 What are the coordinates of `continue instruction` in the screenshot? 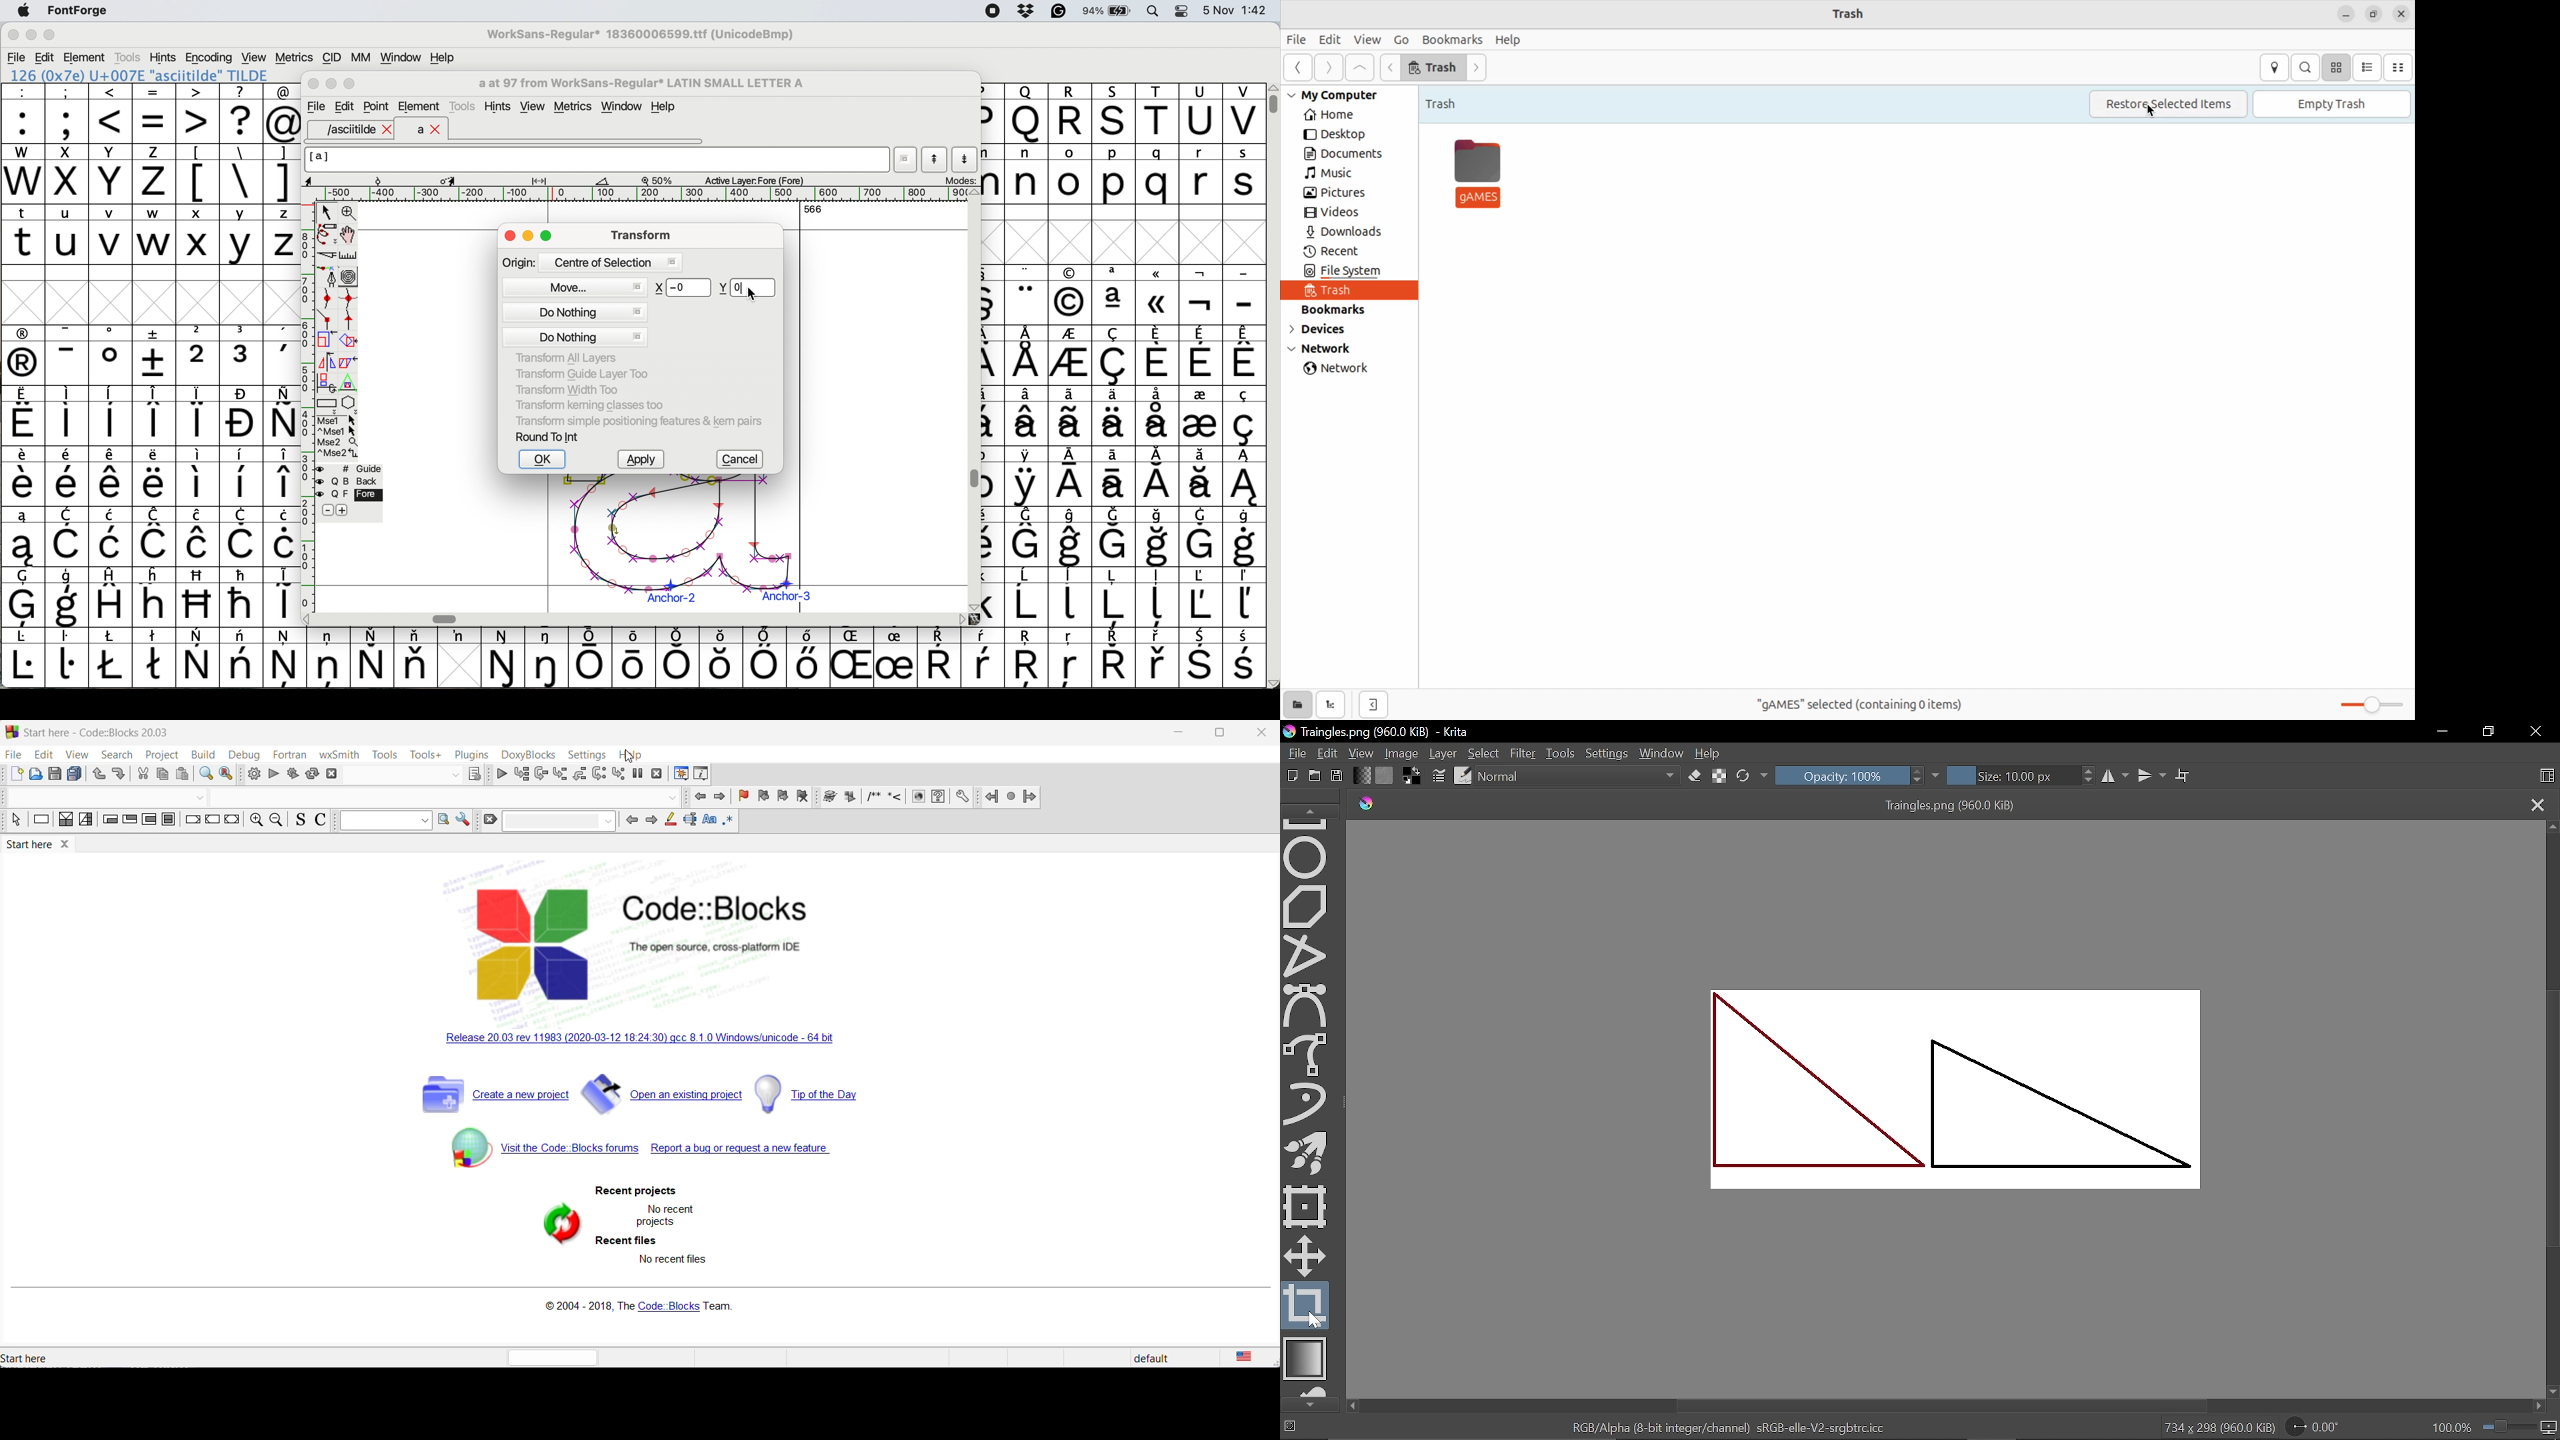 It's located at (212, 821).